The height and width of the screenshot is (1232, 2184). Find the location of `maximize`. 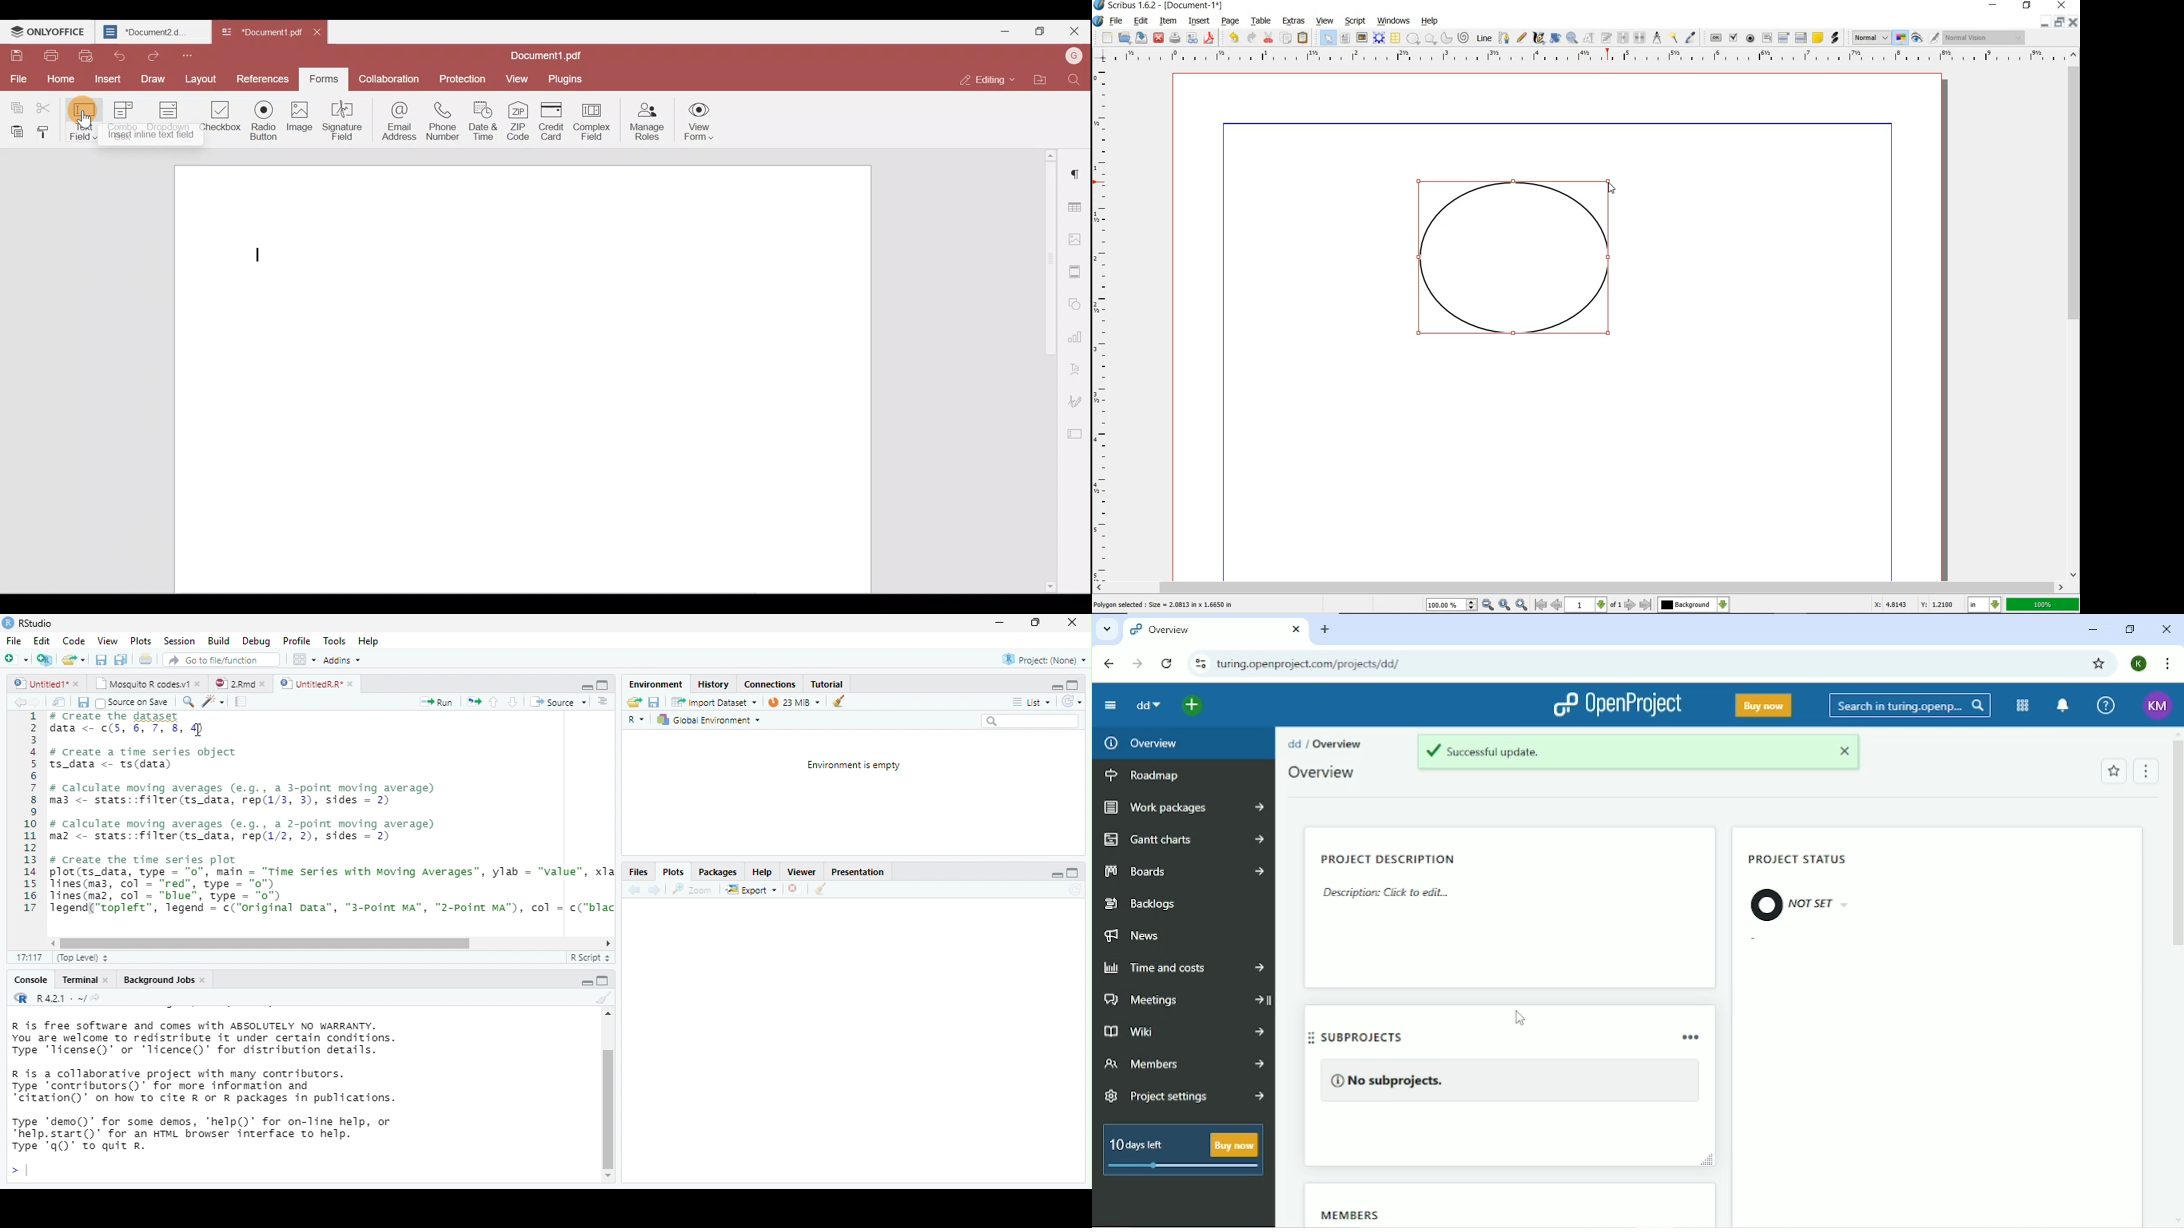

maximize is located at coordinates (588, 983).